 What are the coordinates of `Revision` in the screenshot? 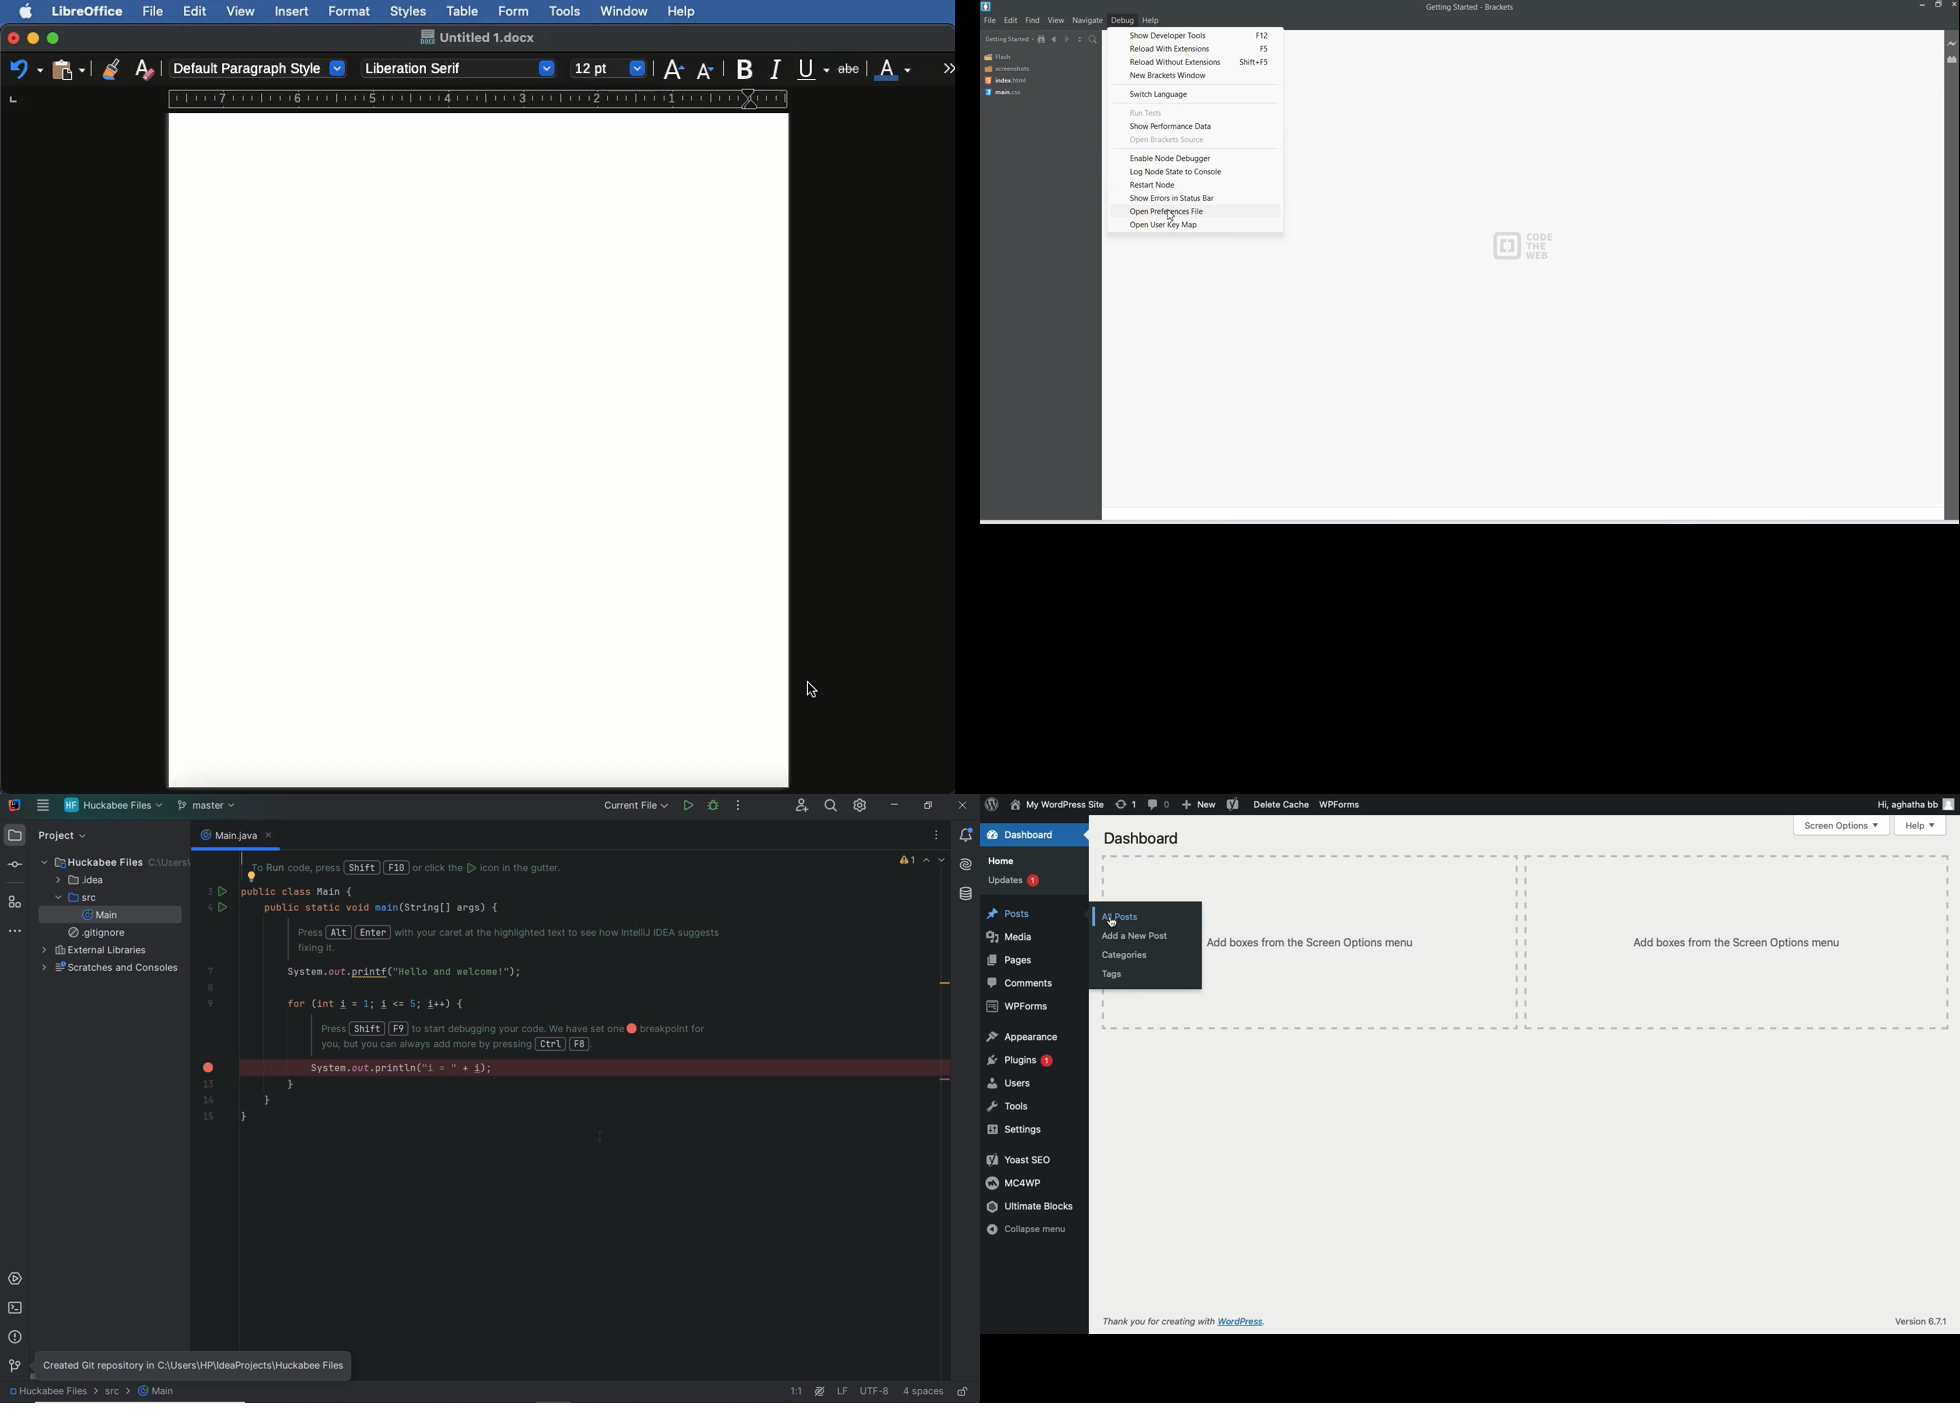 It's located at (1126, 806).